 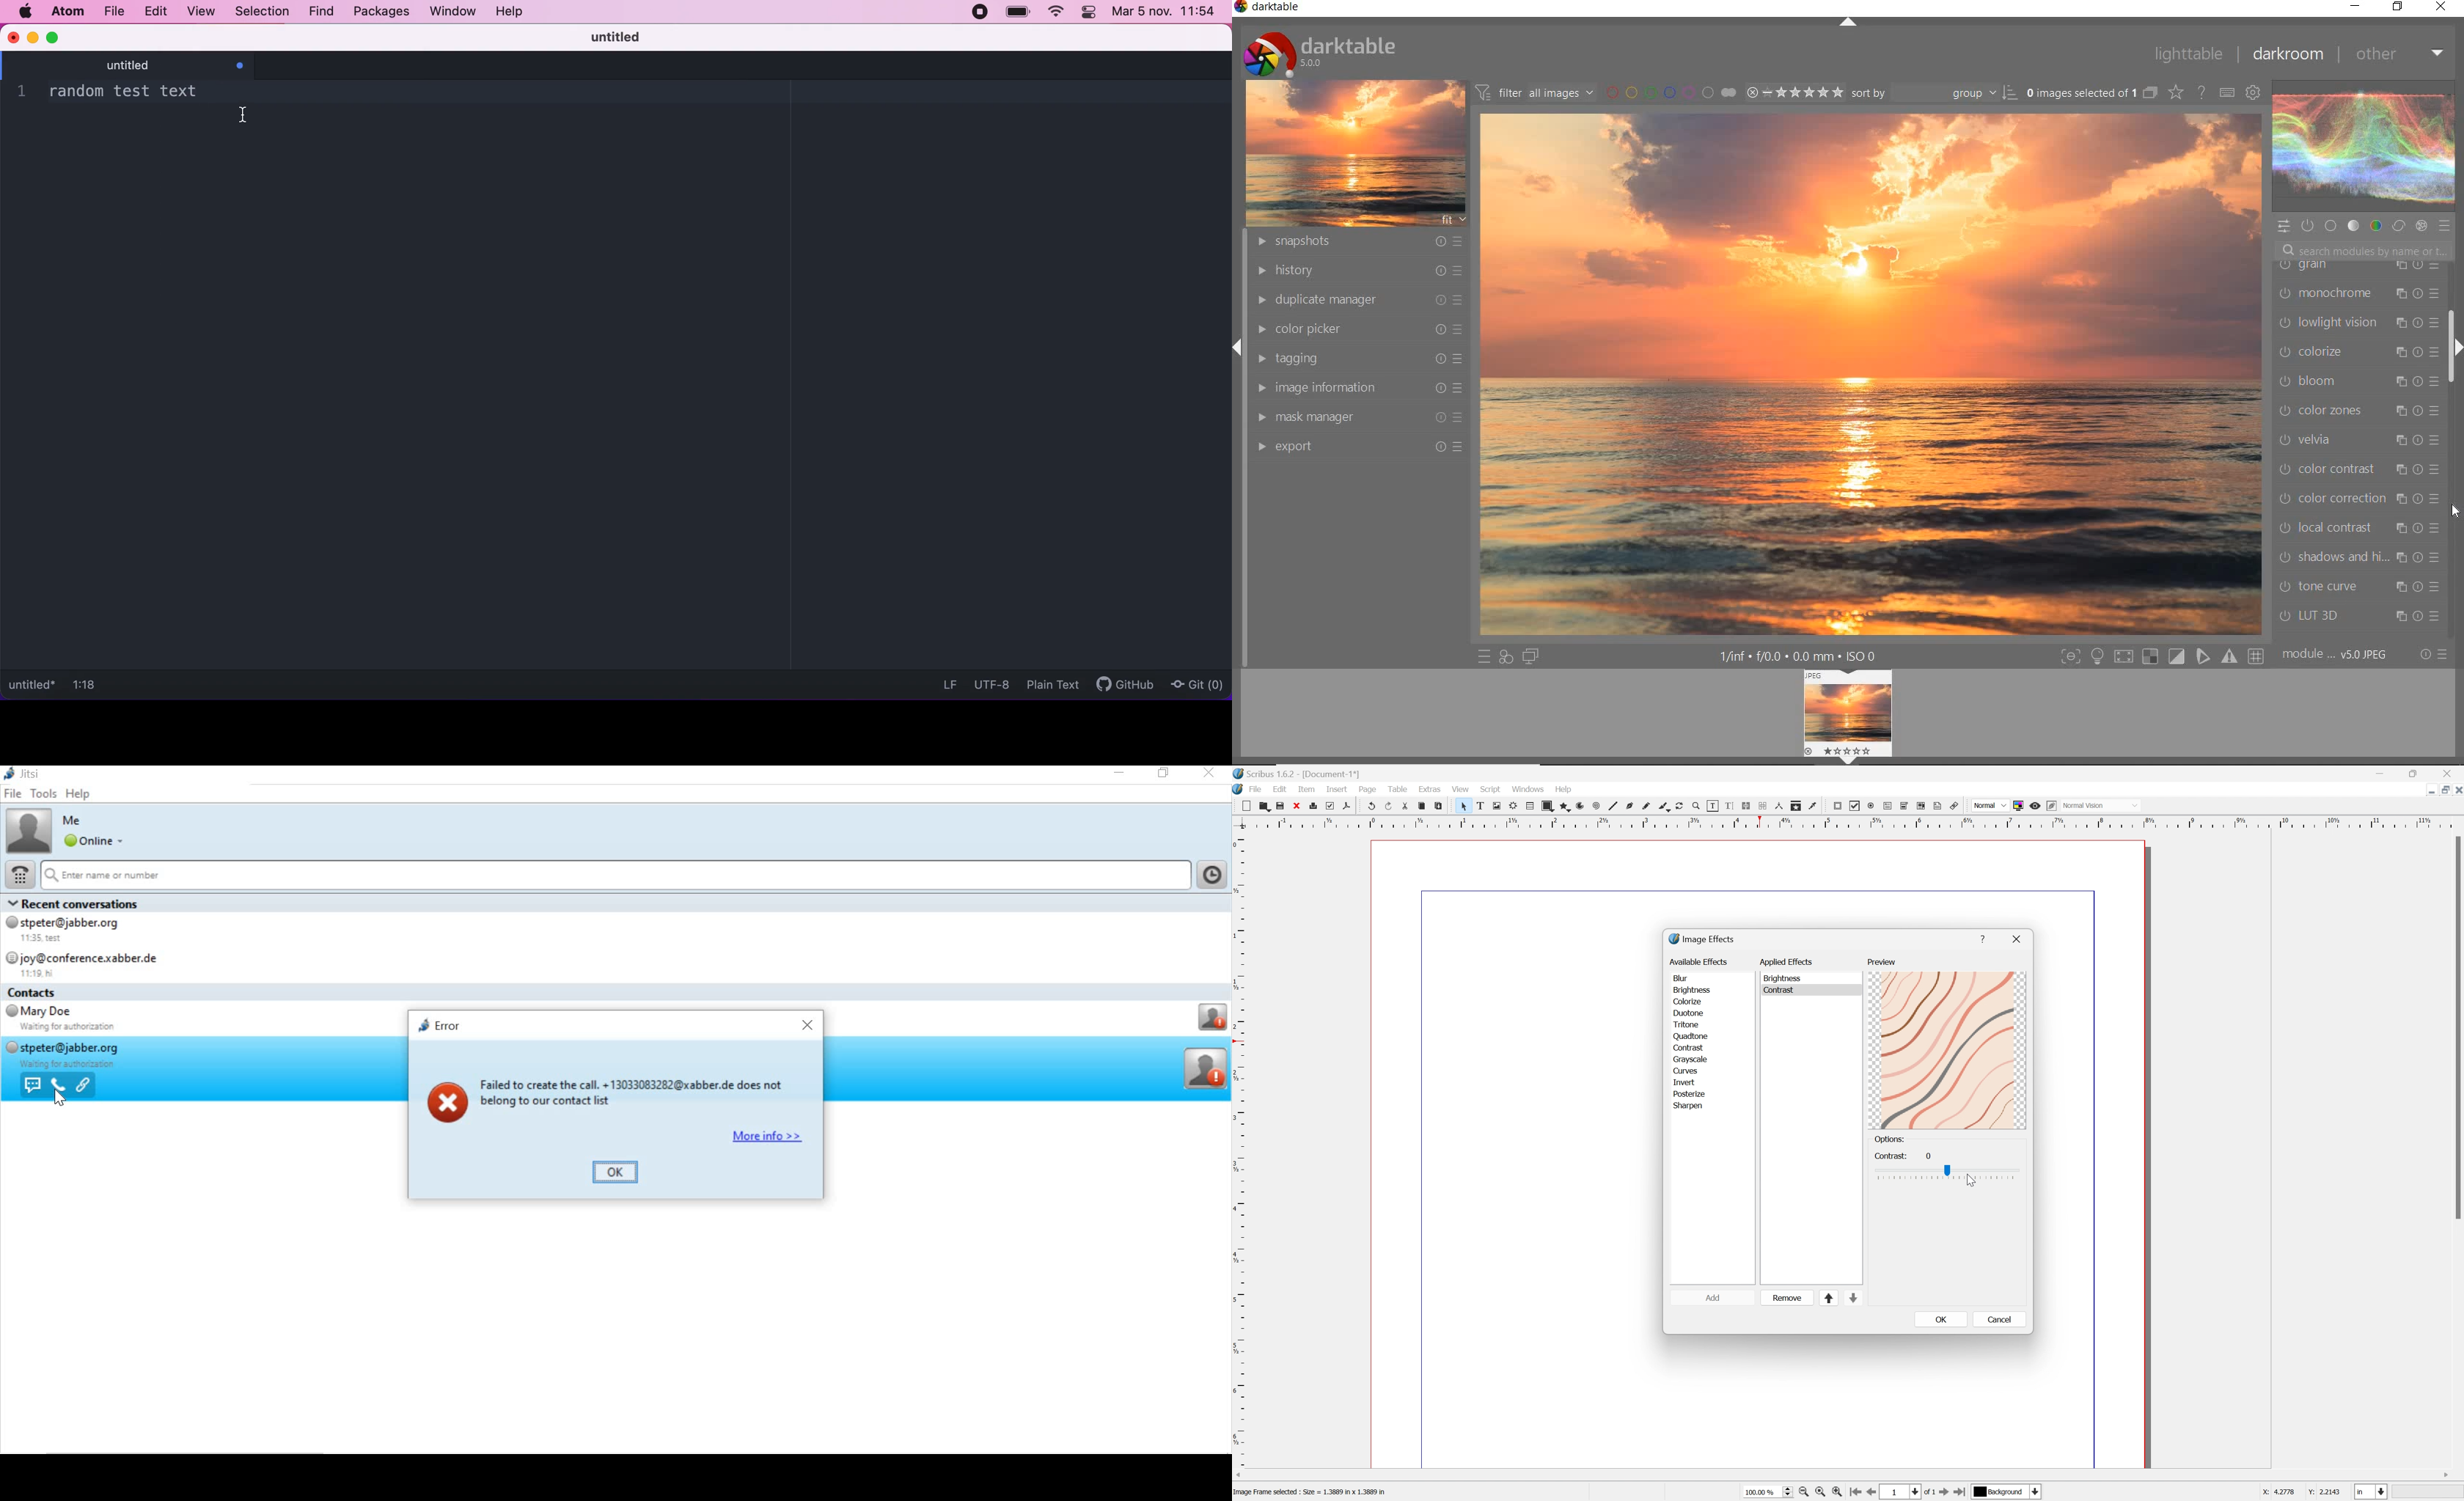 What do you see at coordinates (2434, 655) in the screenshot?
I see `RESET OR PRESET &PREFERENCE` at bounding box center [2434, 655].